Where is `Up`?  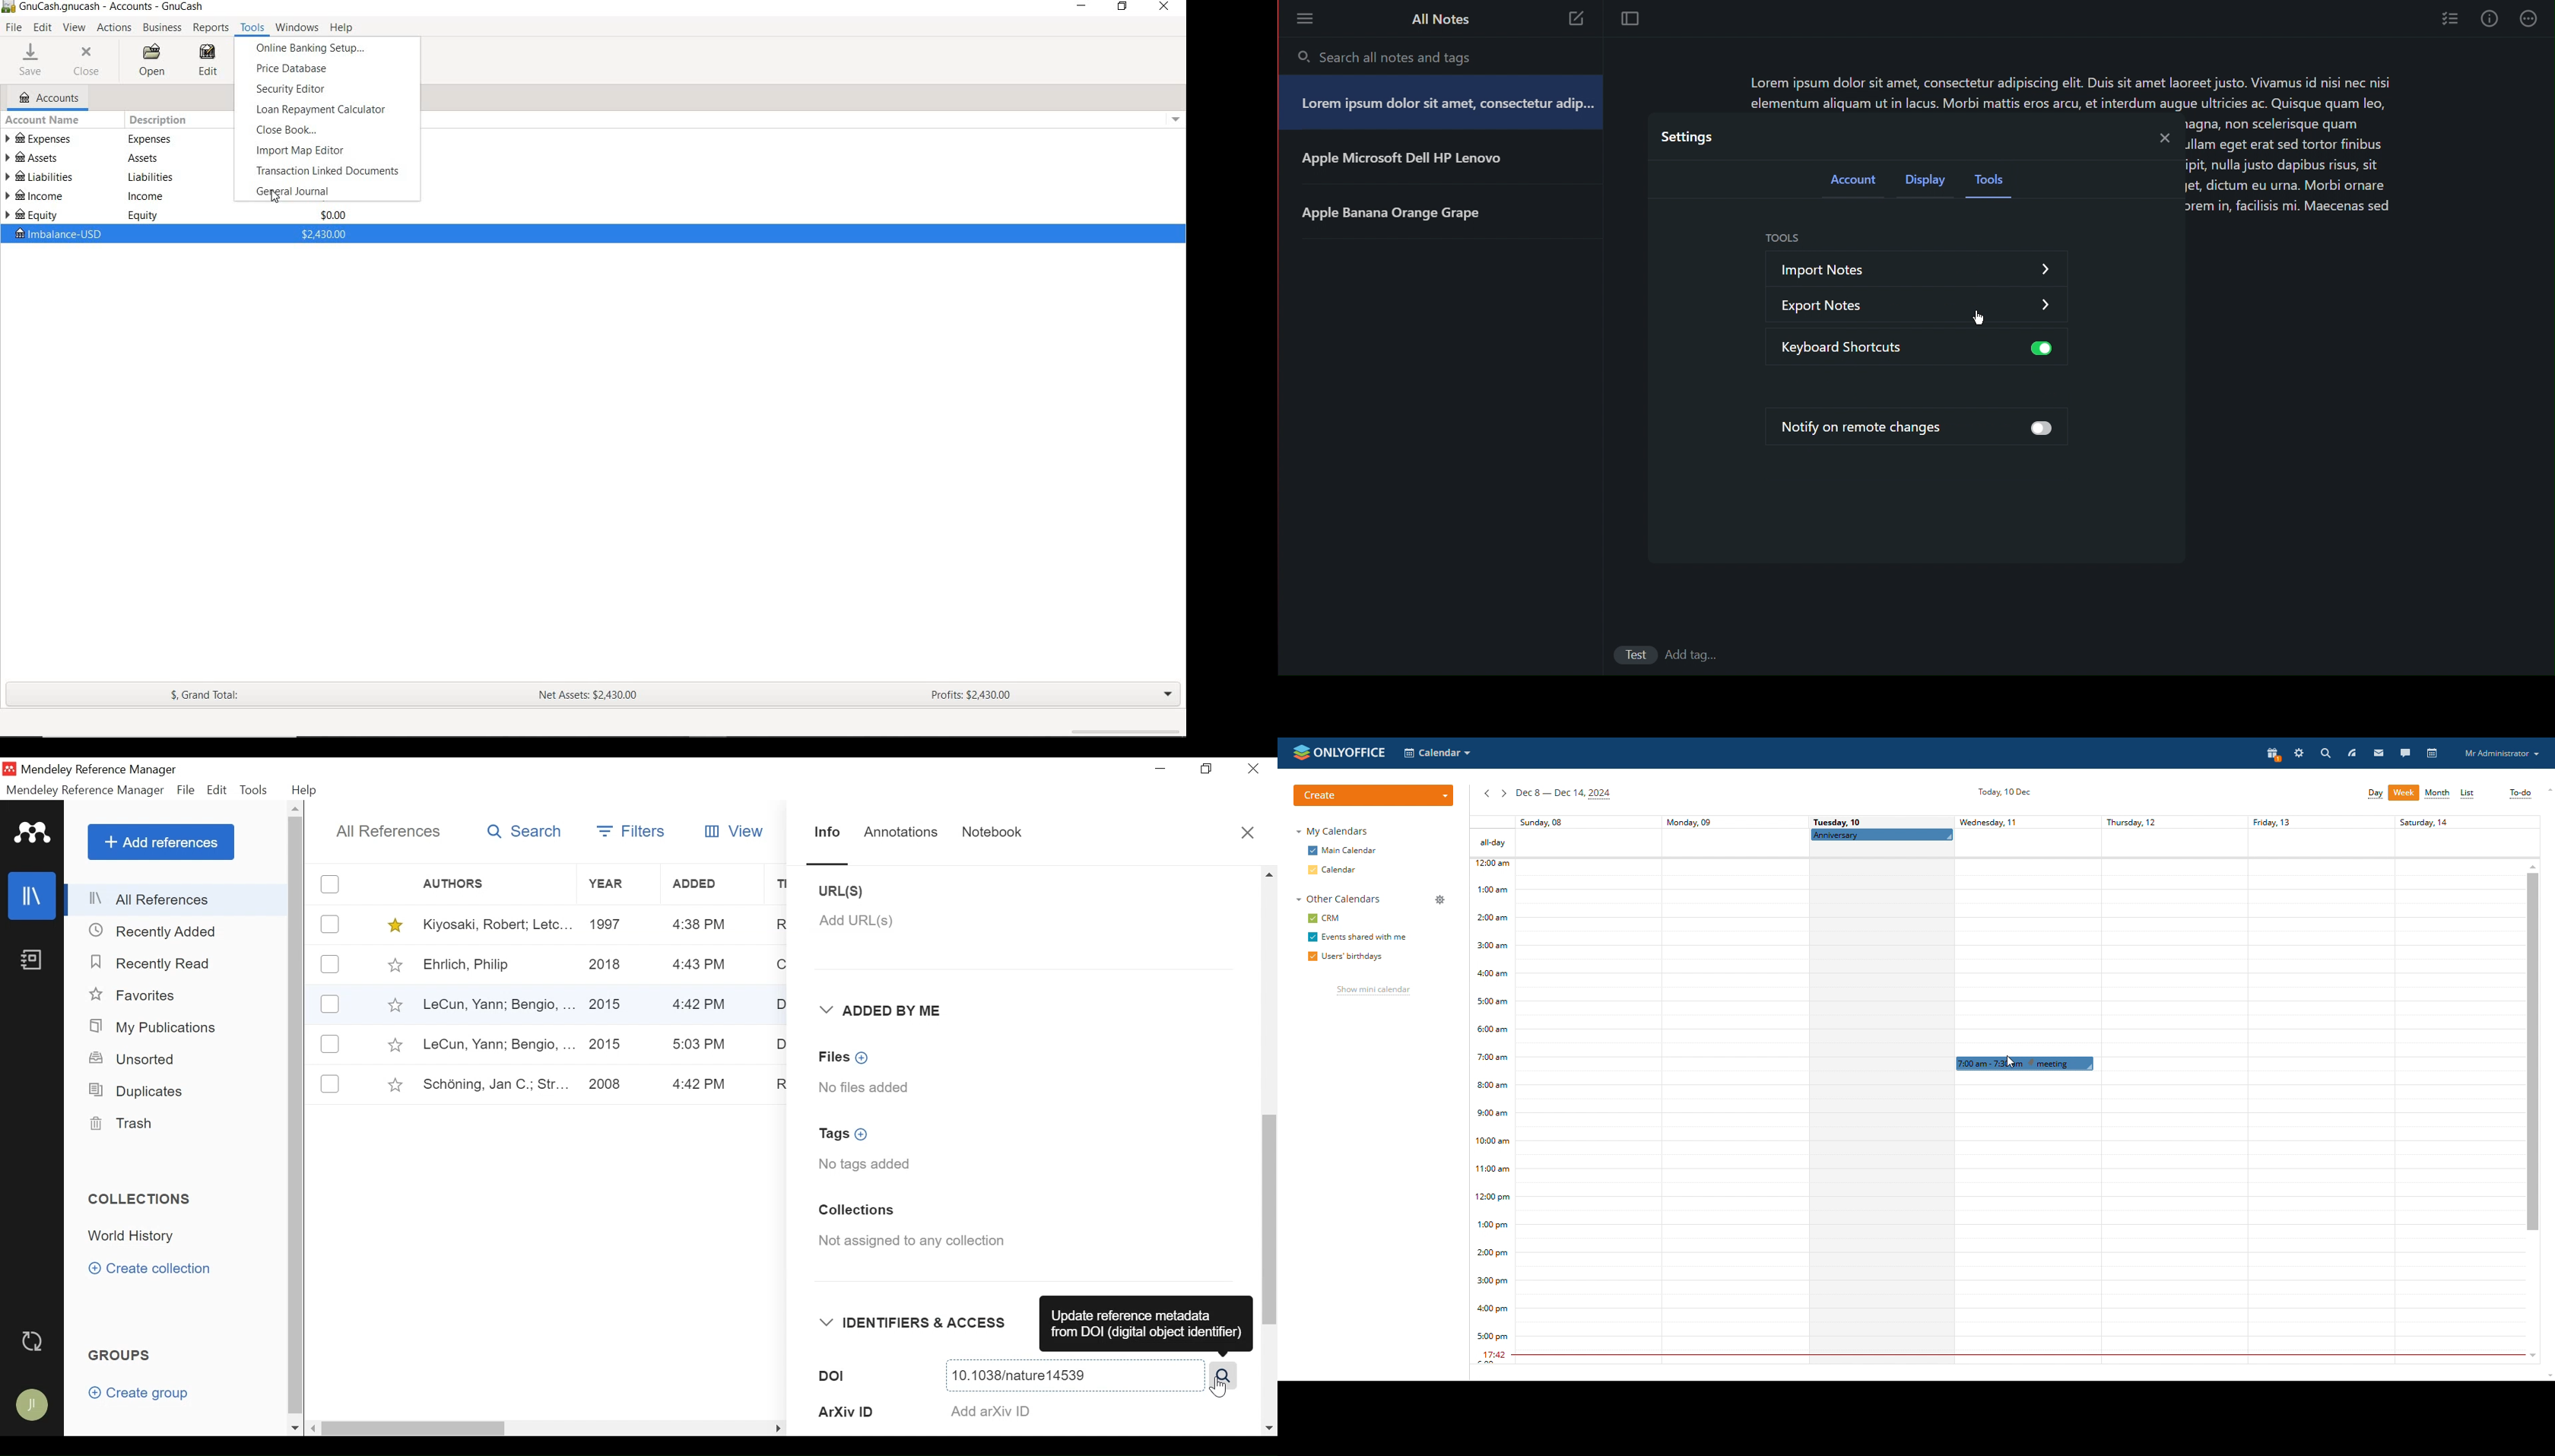 Up is located at coordinates (1269, 875).